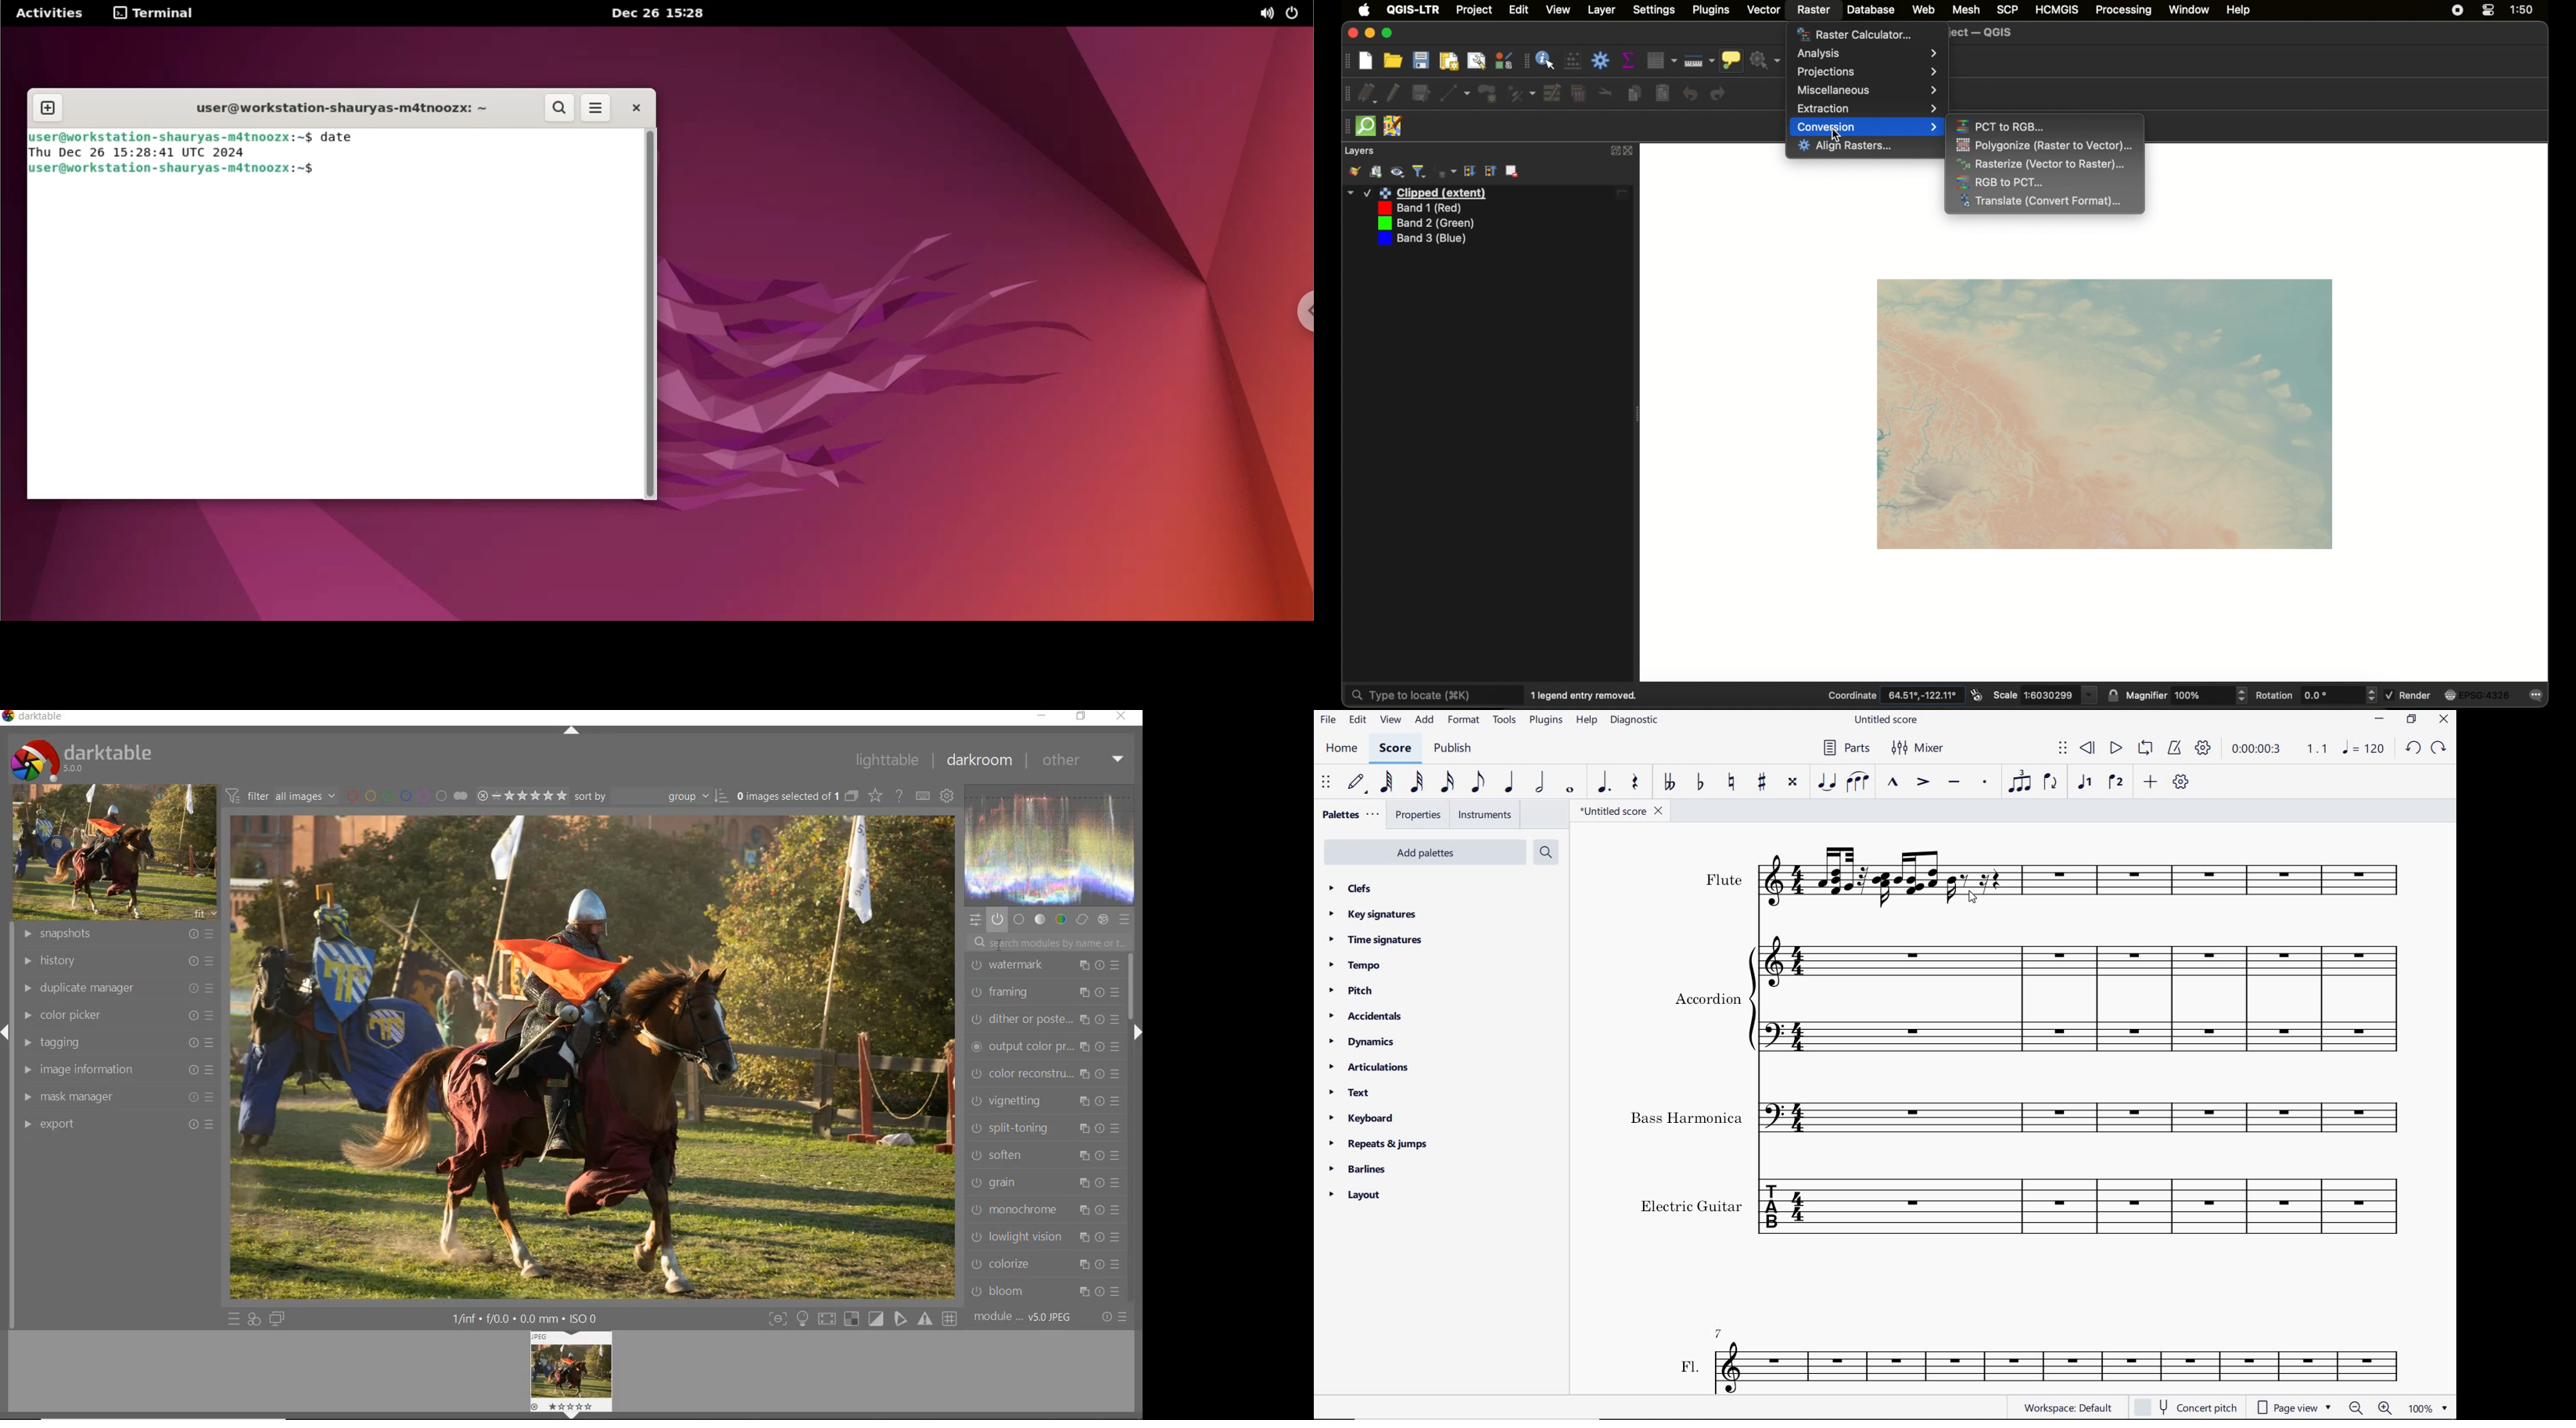  Describe the element at coordinates (1767, 60) in the screenshot. I see `no action selected` at that location.